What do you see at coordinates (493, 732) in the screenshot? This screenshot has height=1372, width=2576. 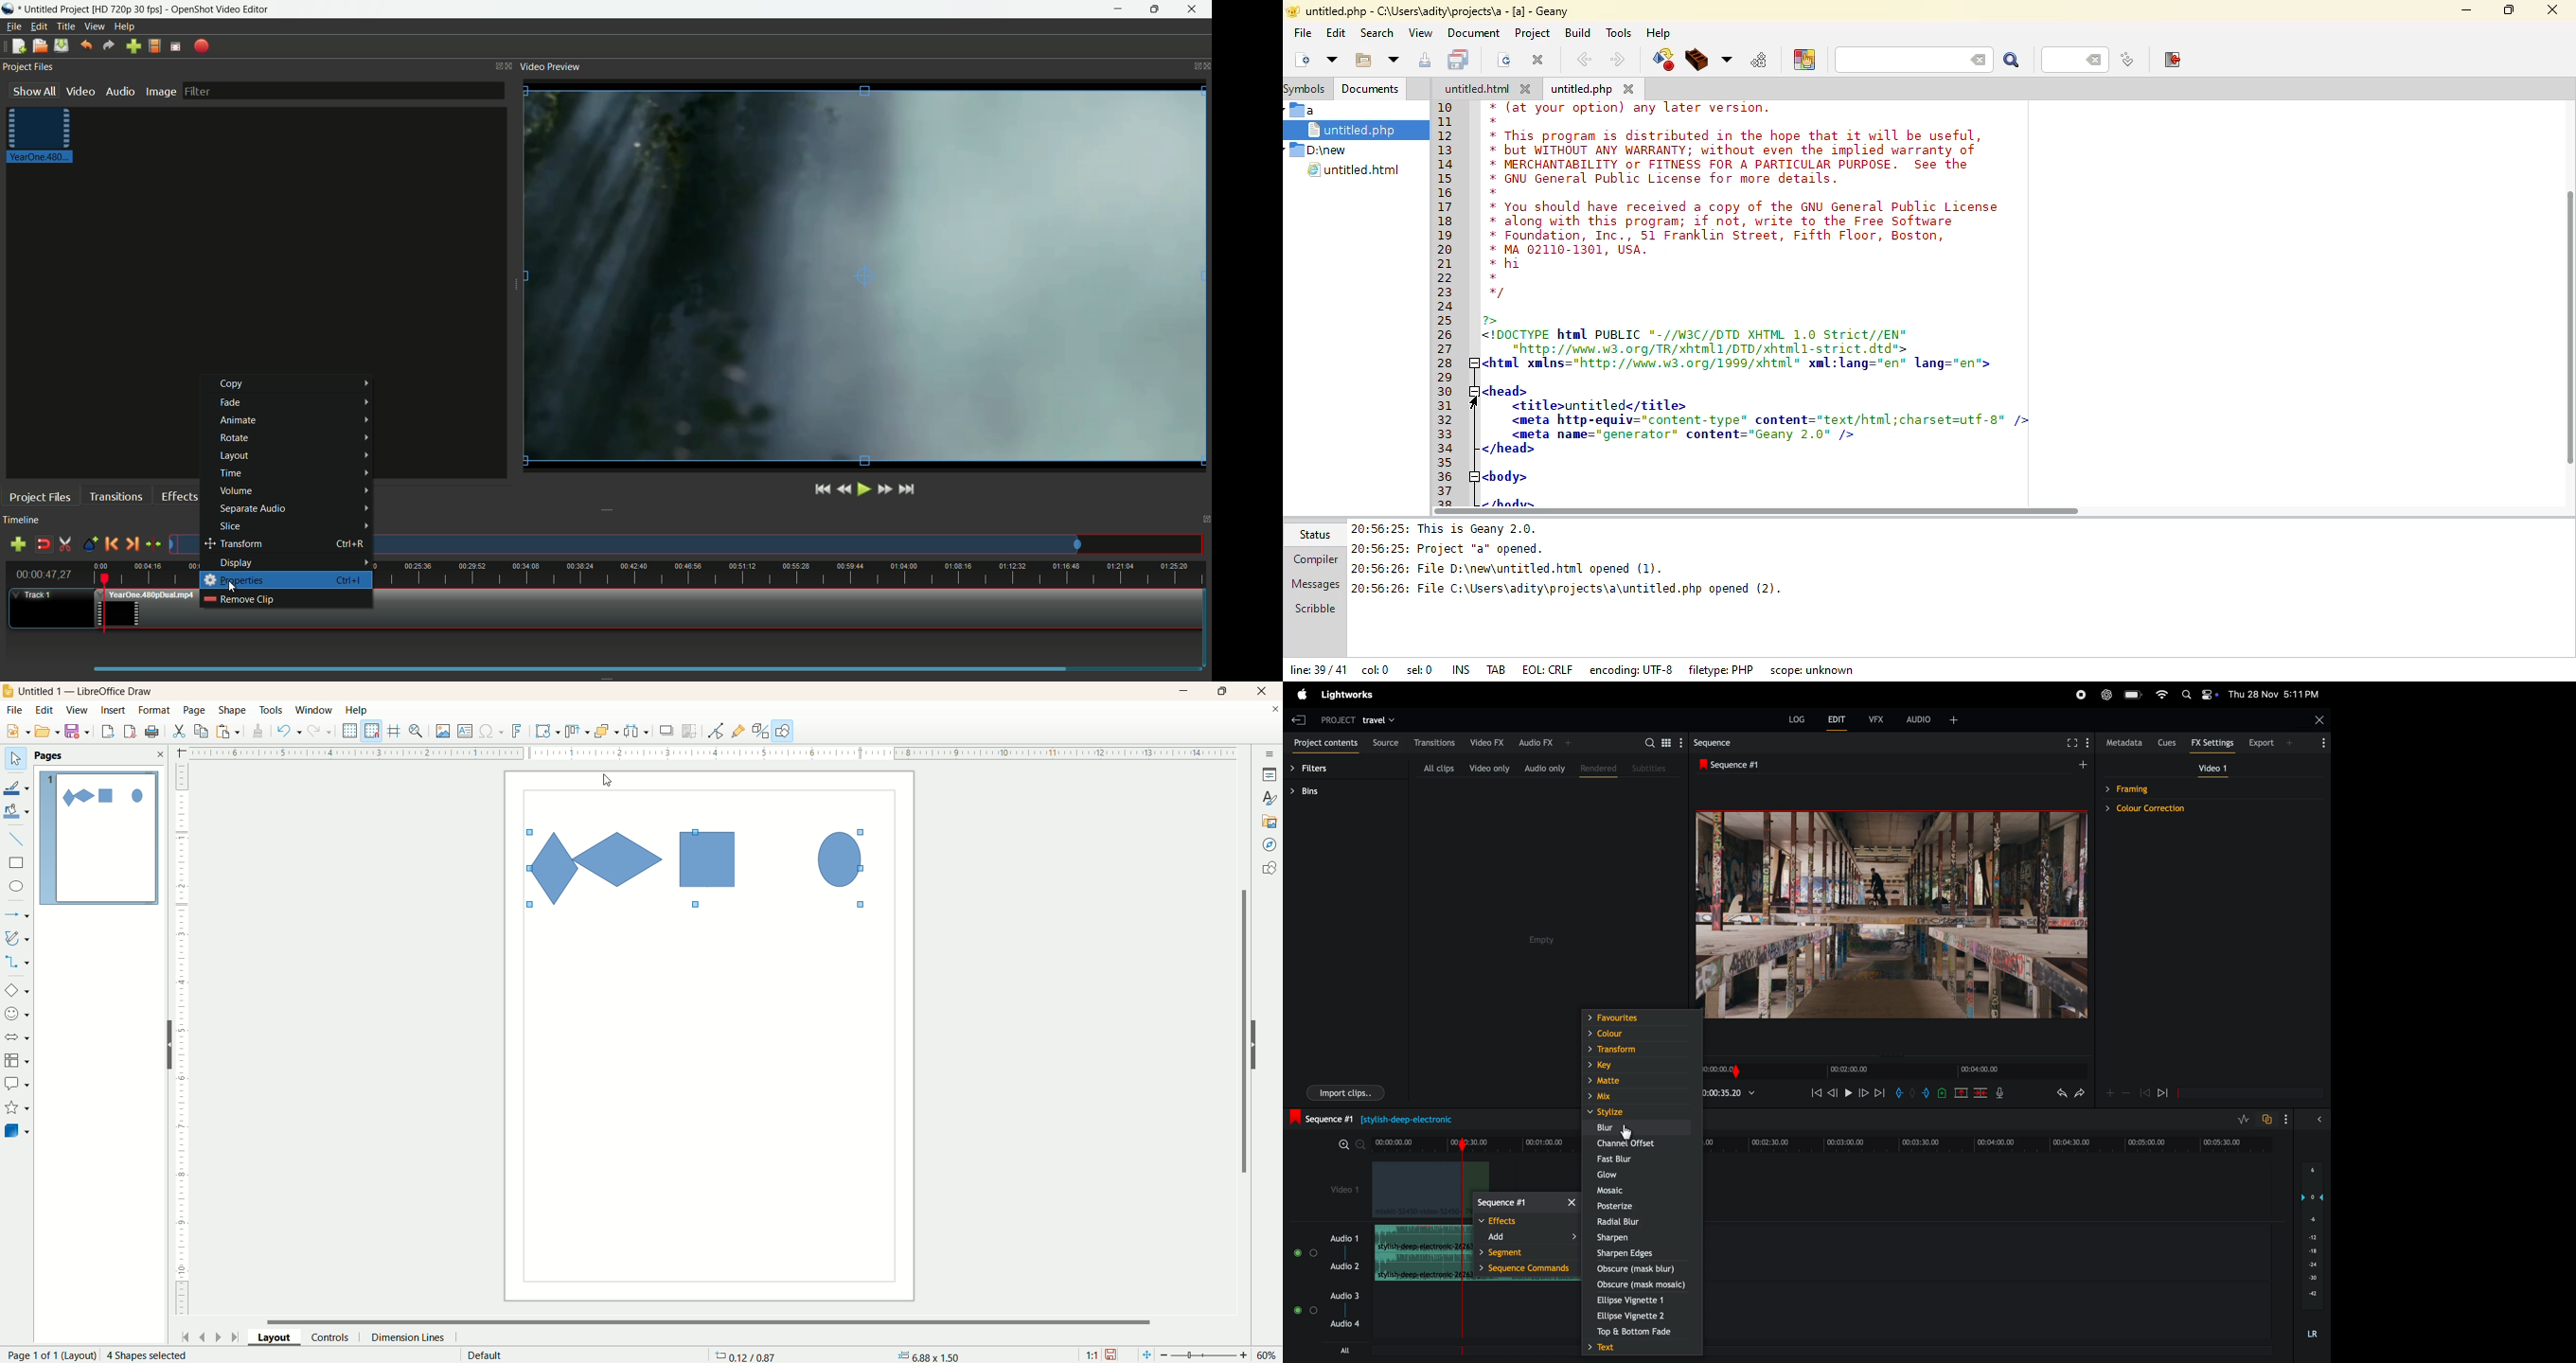 I see `special character` at bounding box center [493, 732].